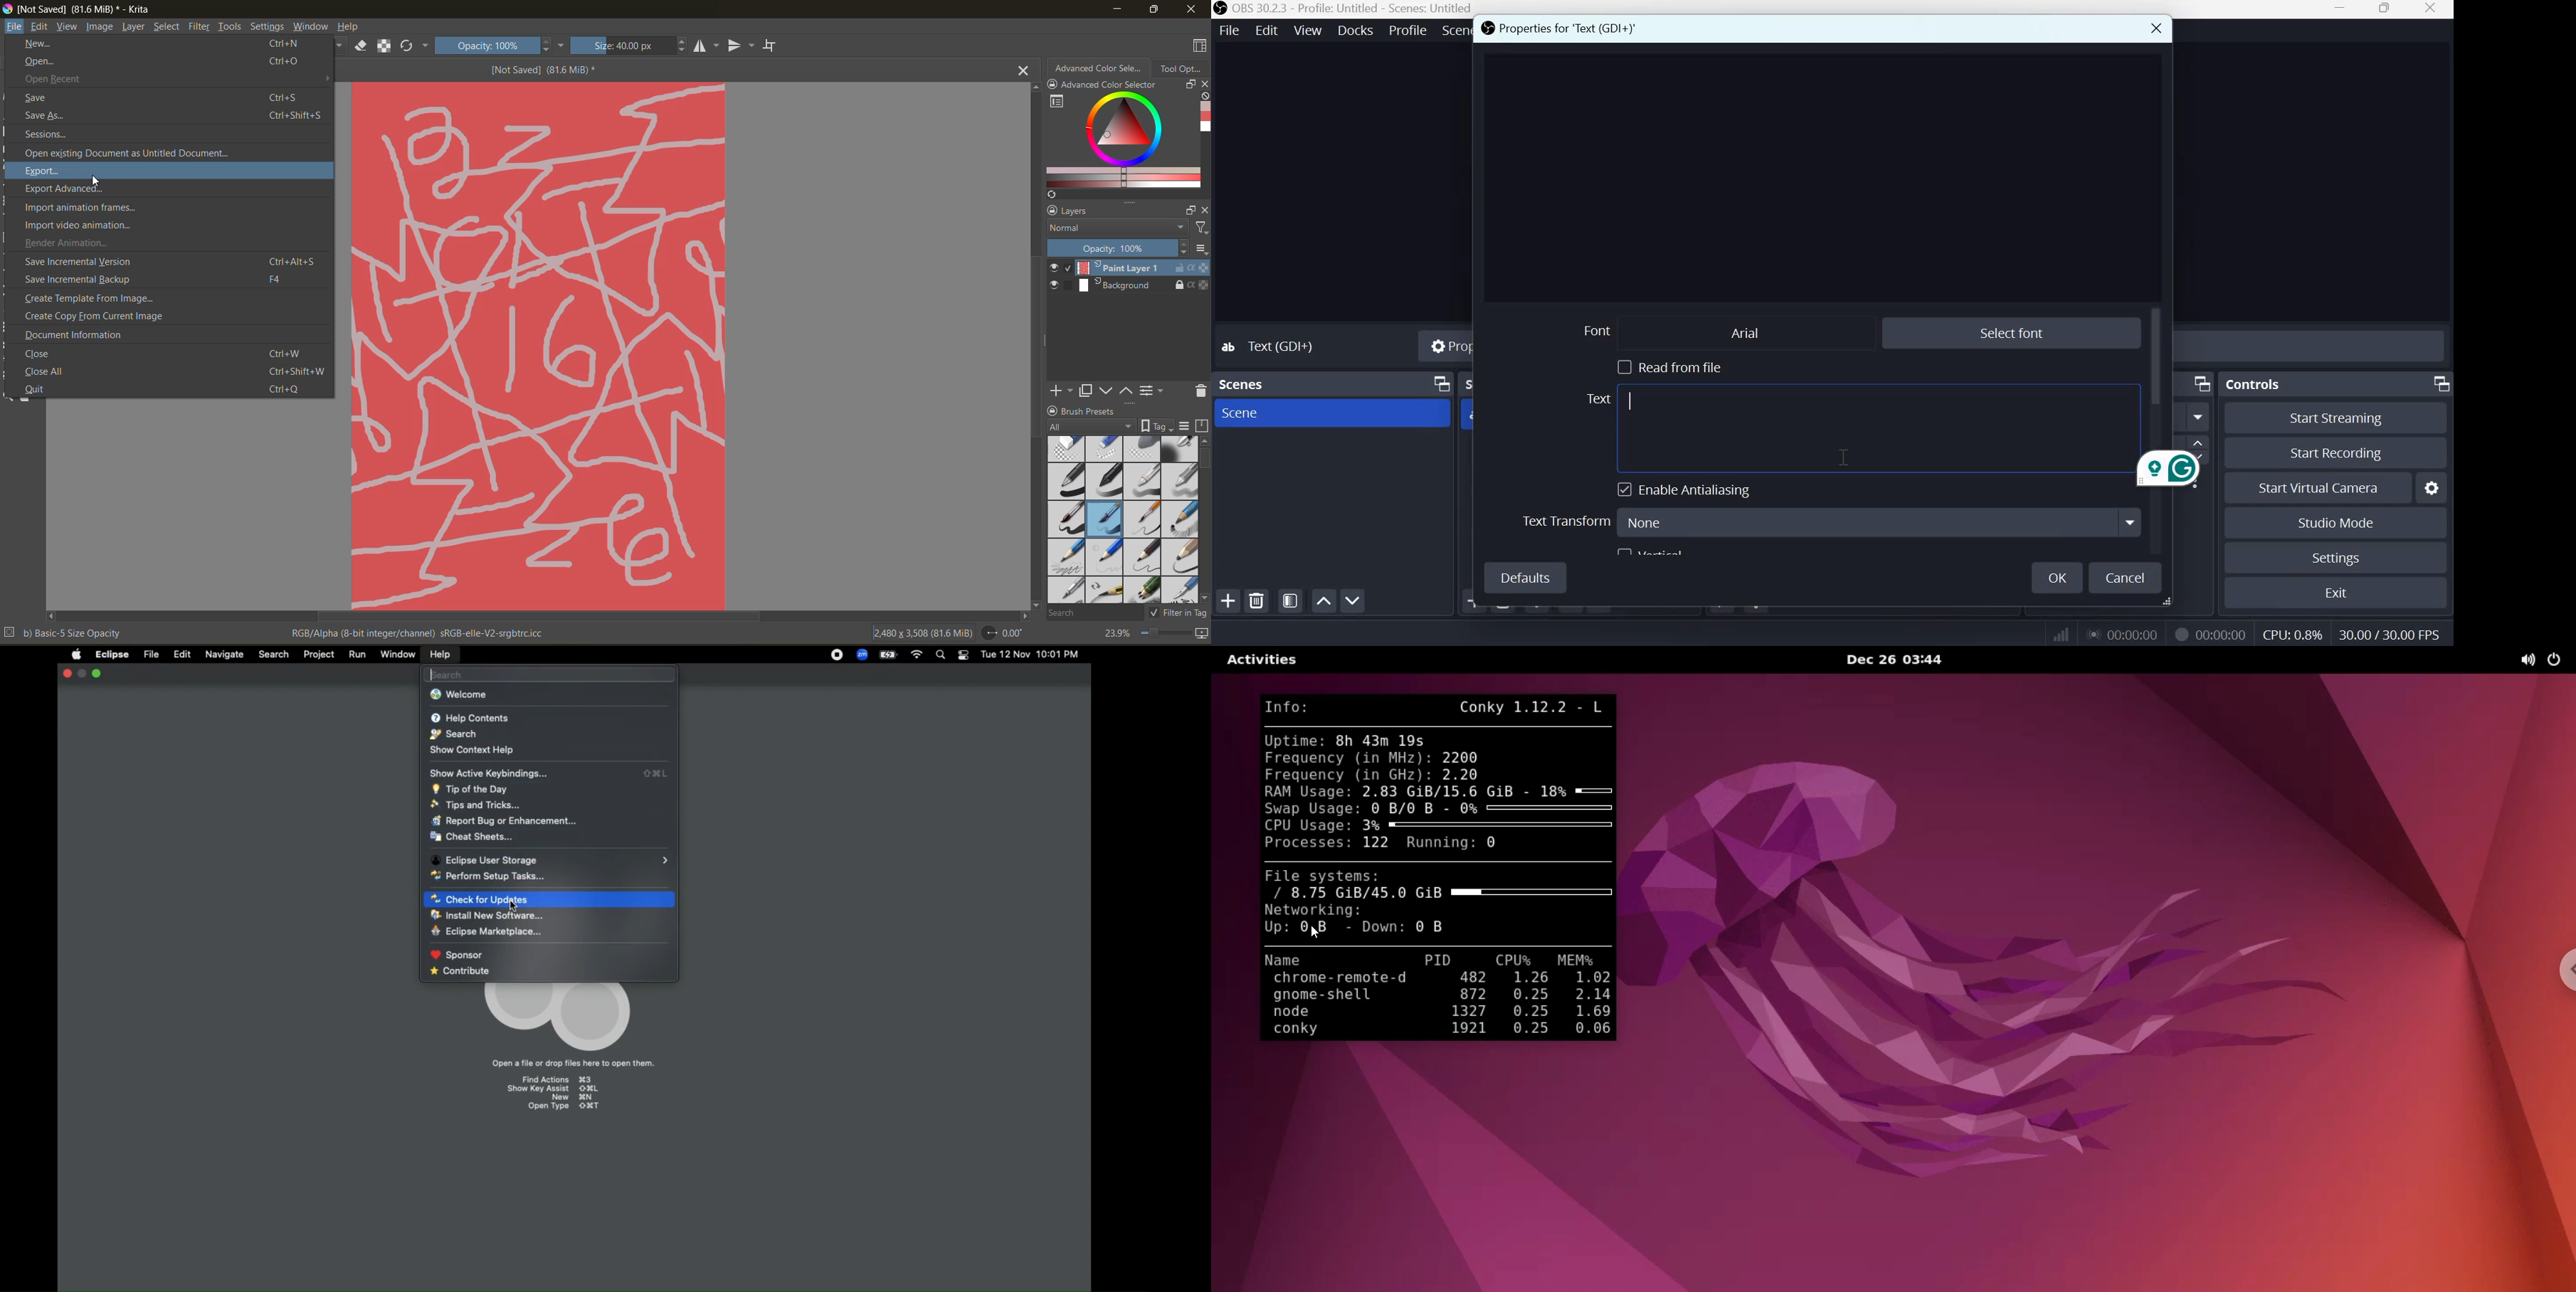 Image resolution: width=2576 pixels, height=1316 pixels. What do you see at coordinates (2059, 577) in the screenshot?
I see `Ok` at bounding box center [2059, 577].